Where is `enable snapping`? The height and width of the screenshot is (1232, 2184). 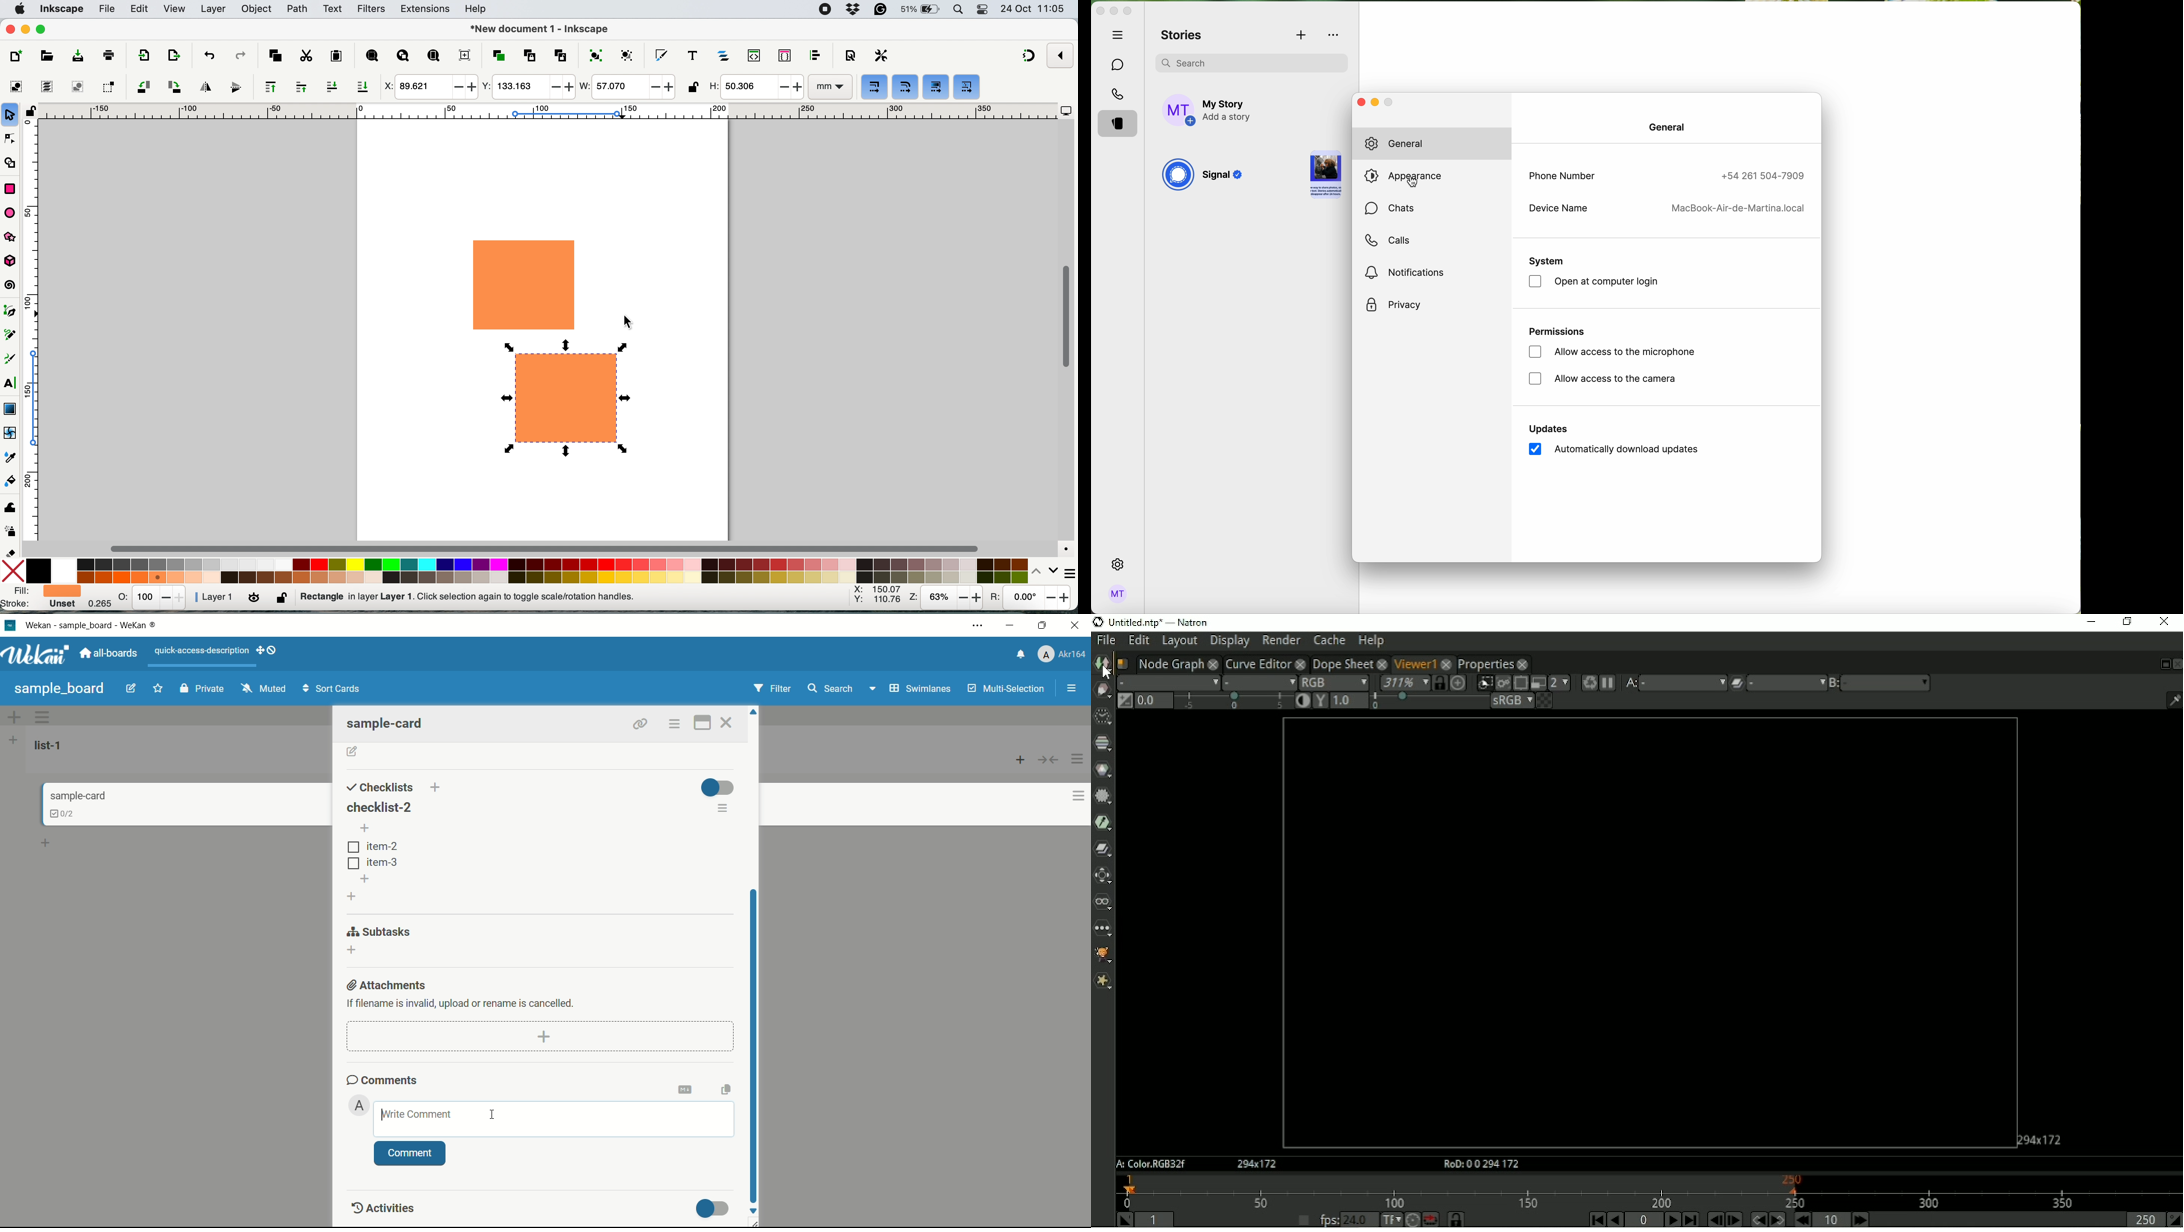
enable snapping is located at coordinates (1061, 55).